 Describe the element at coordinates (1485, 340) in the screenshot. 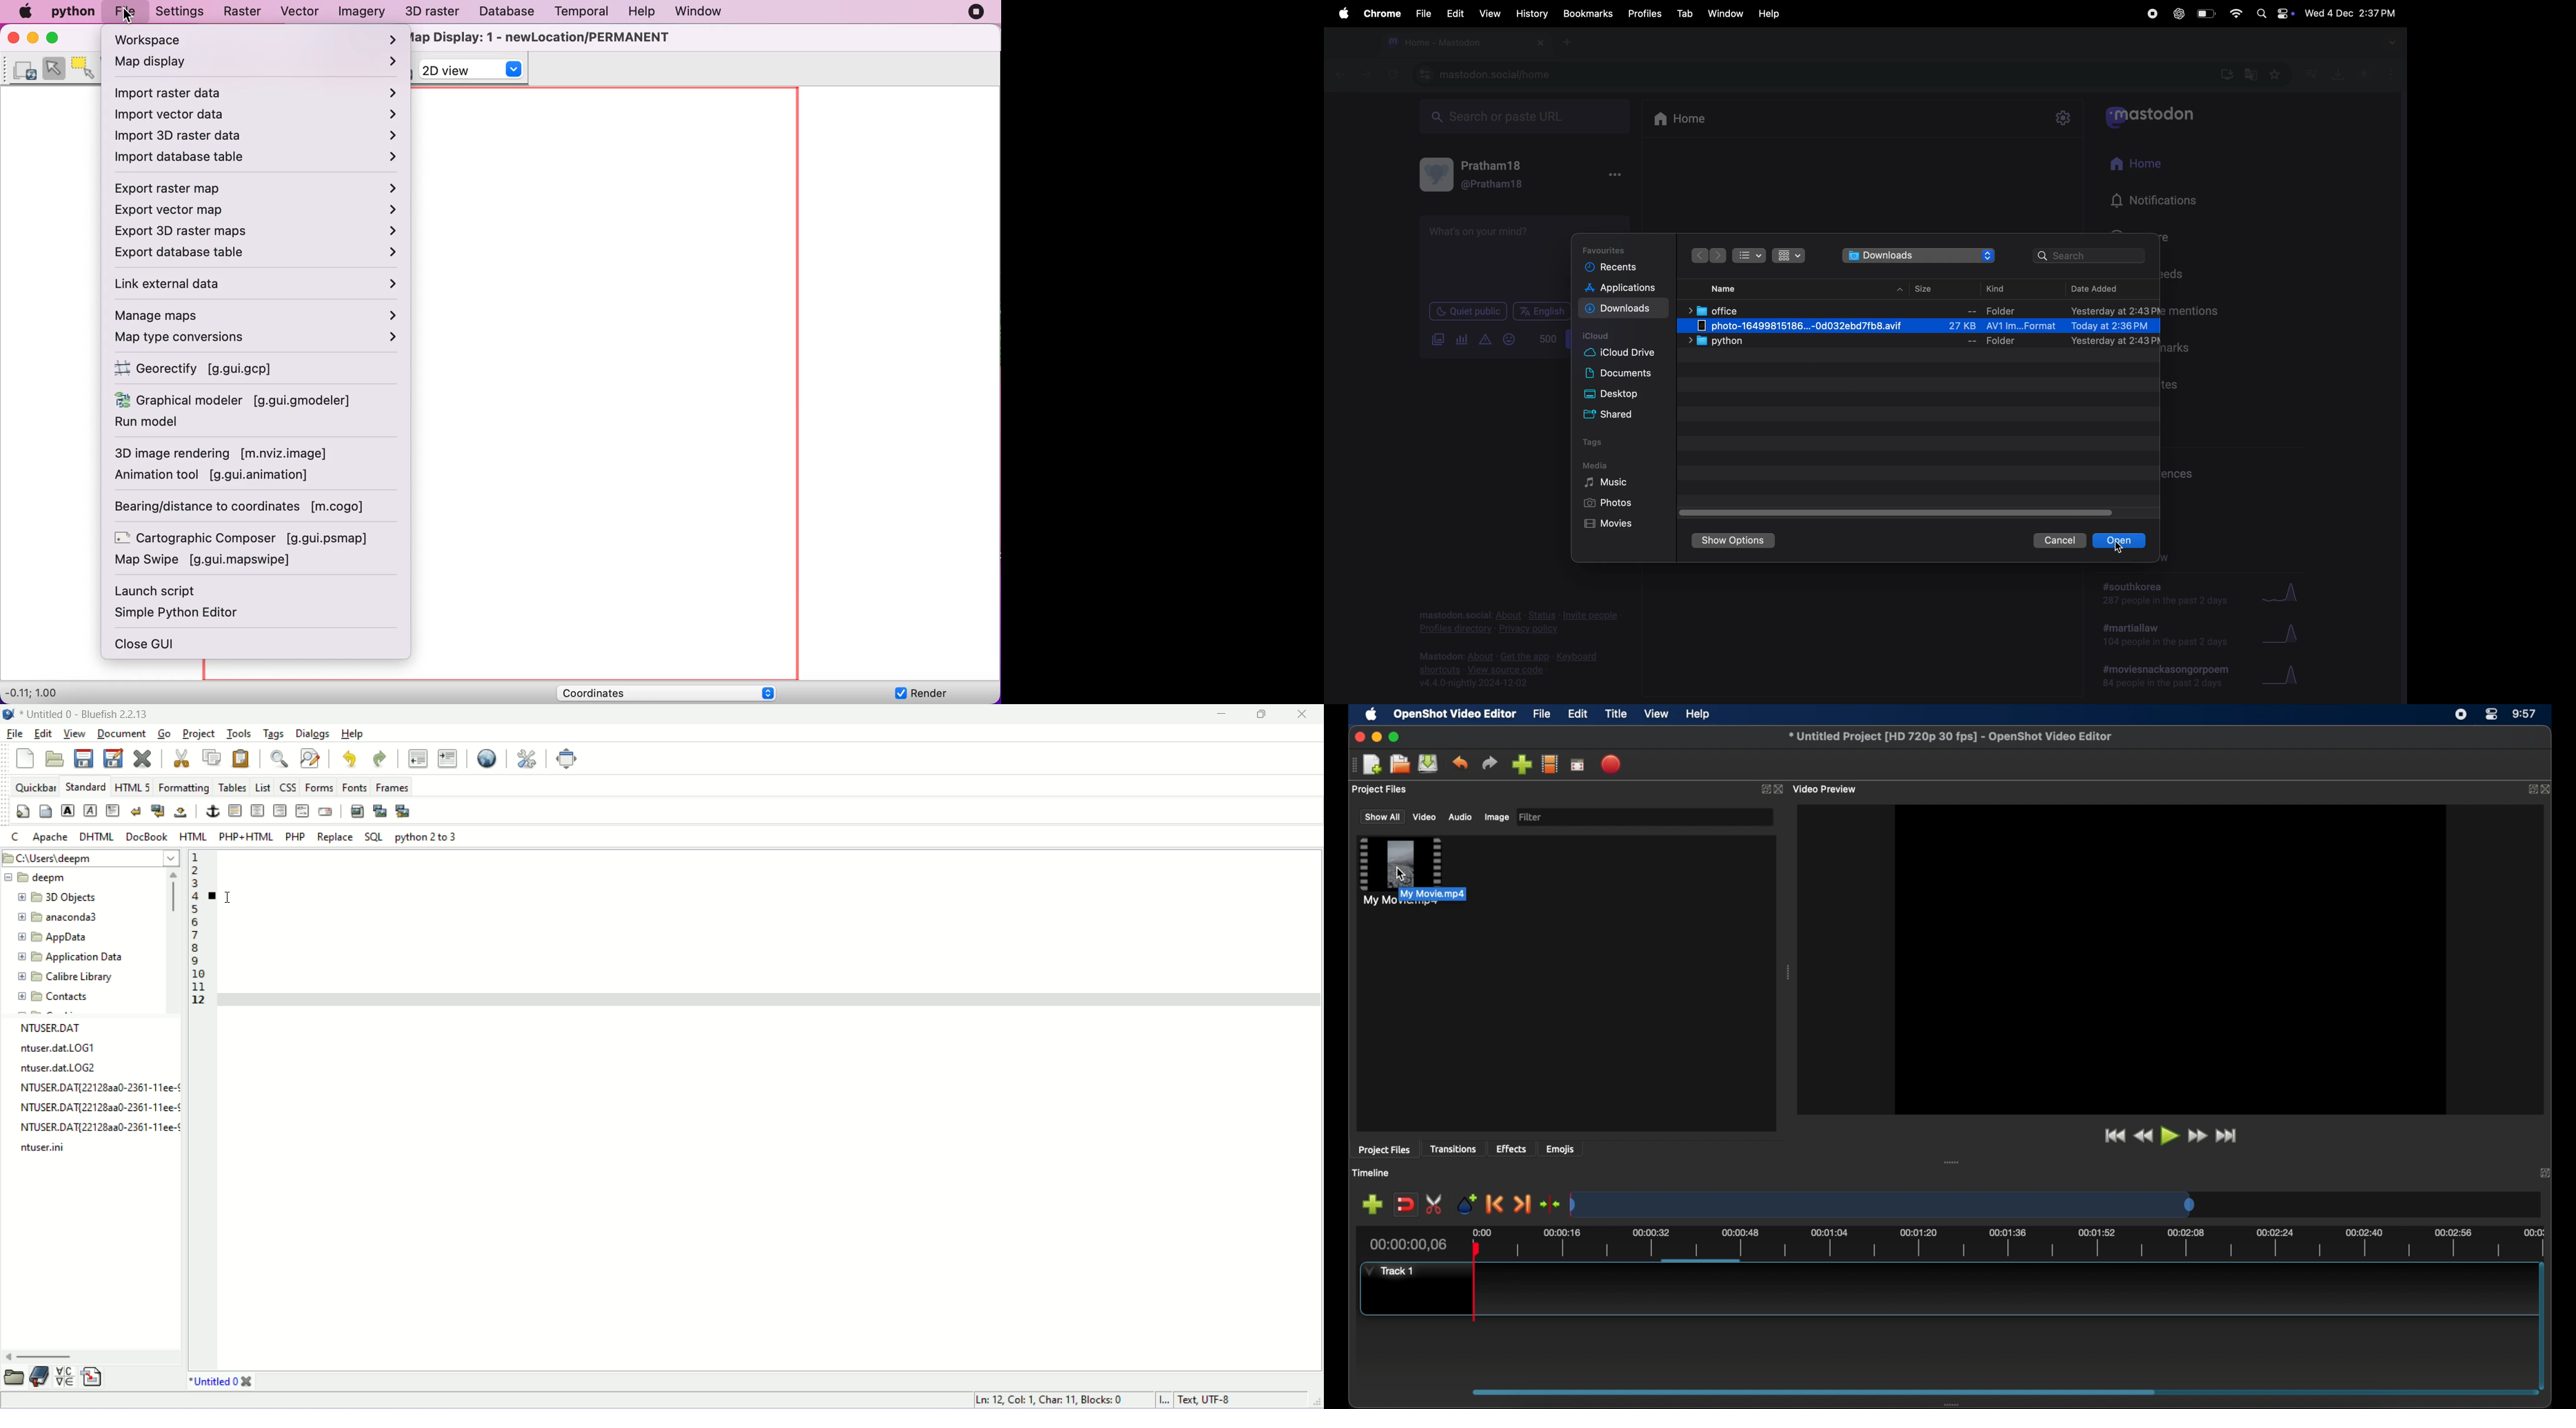

I see `alerts` at that location.